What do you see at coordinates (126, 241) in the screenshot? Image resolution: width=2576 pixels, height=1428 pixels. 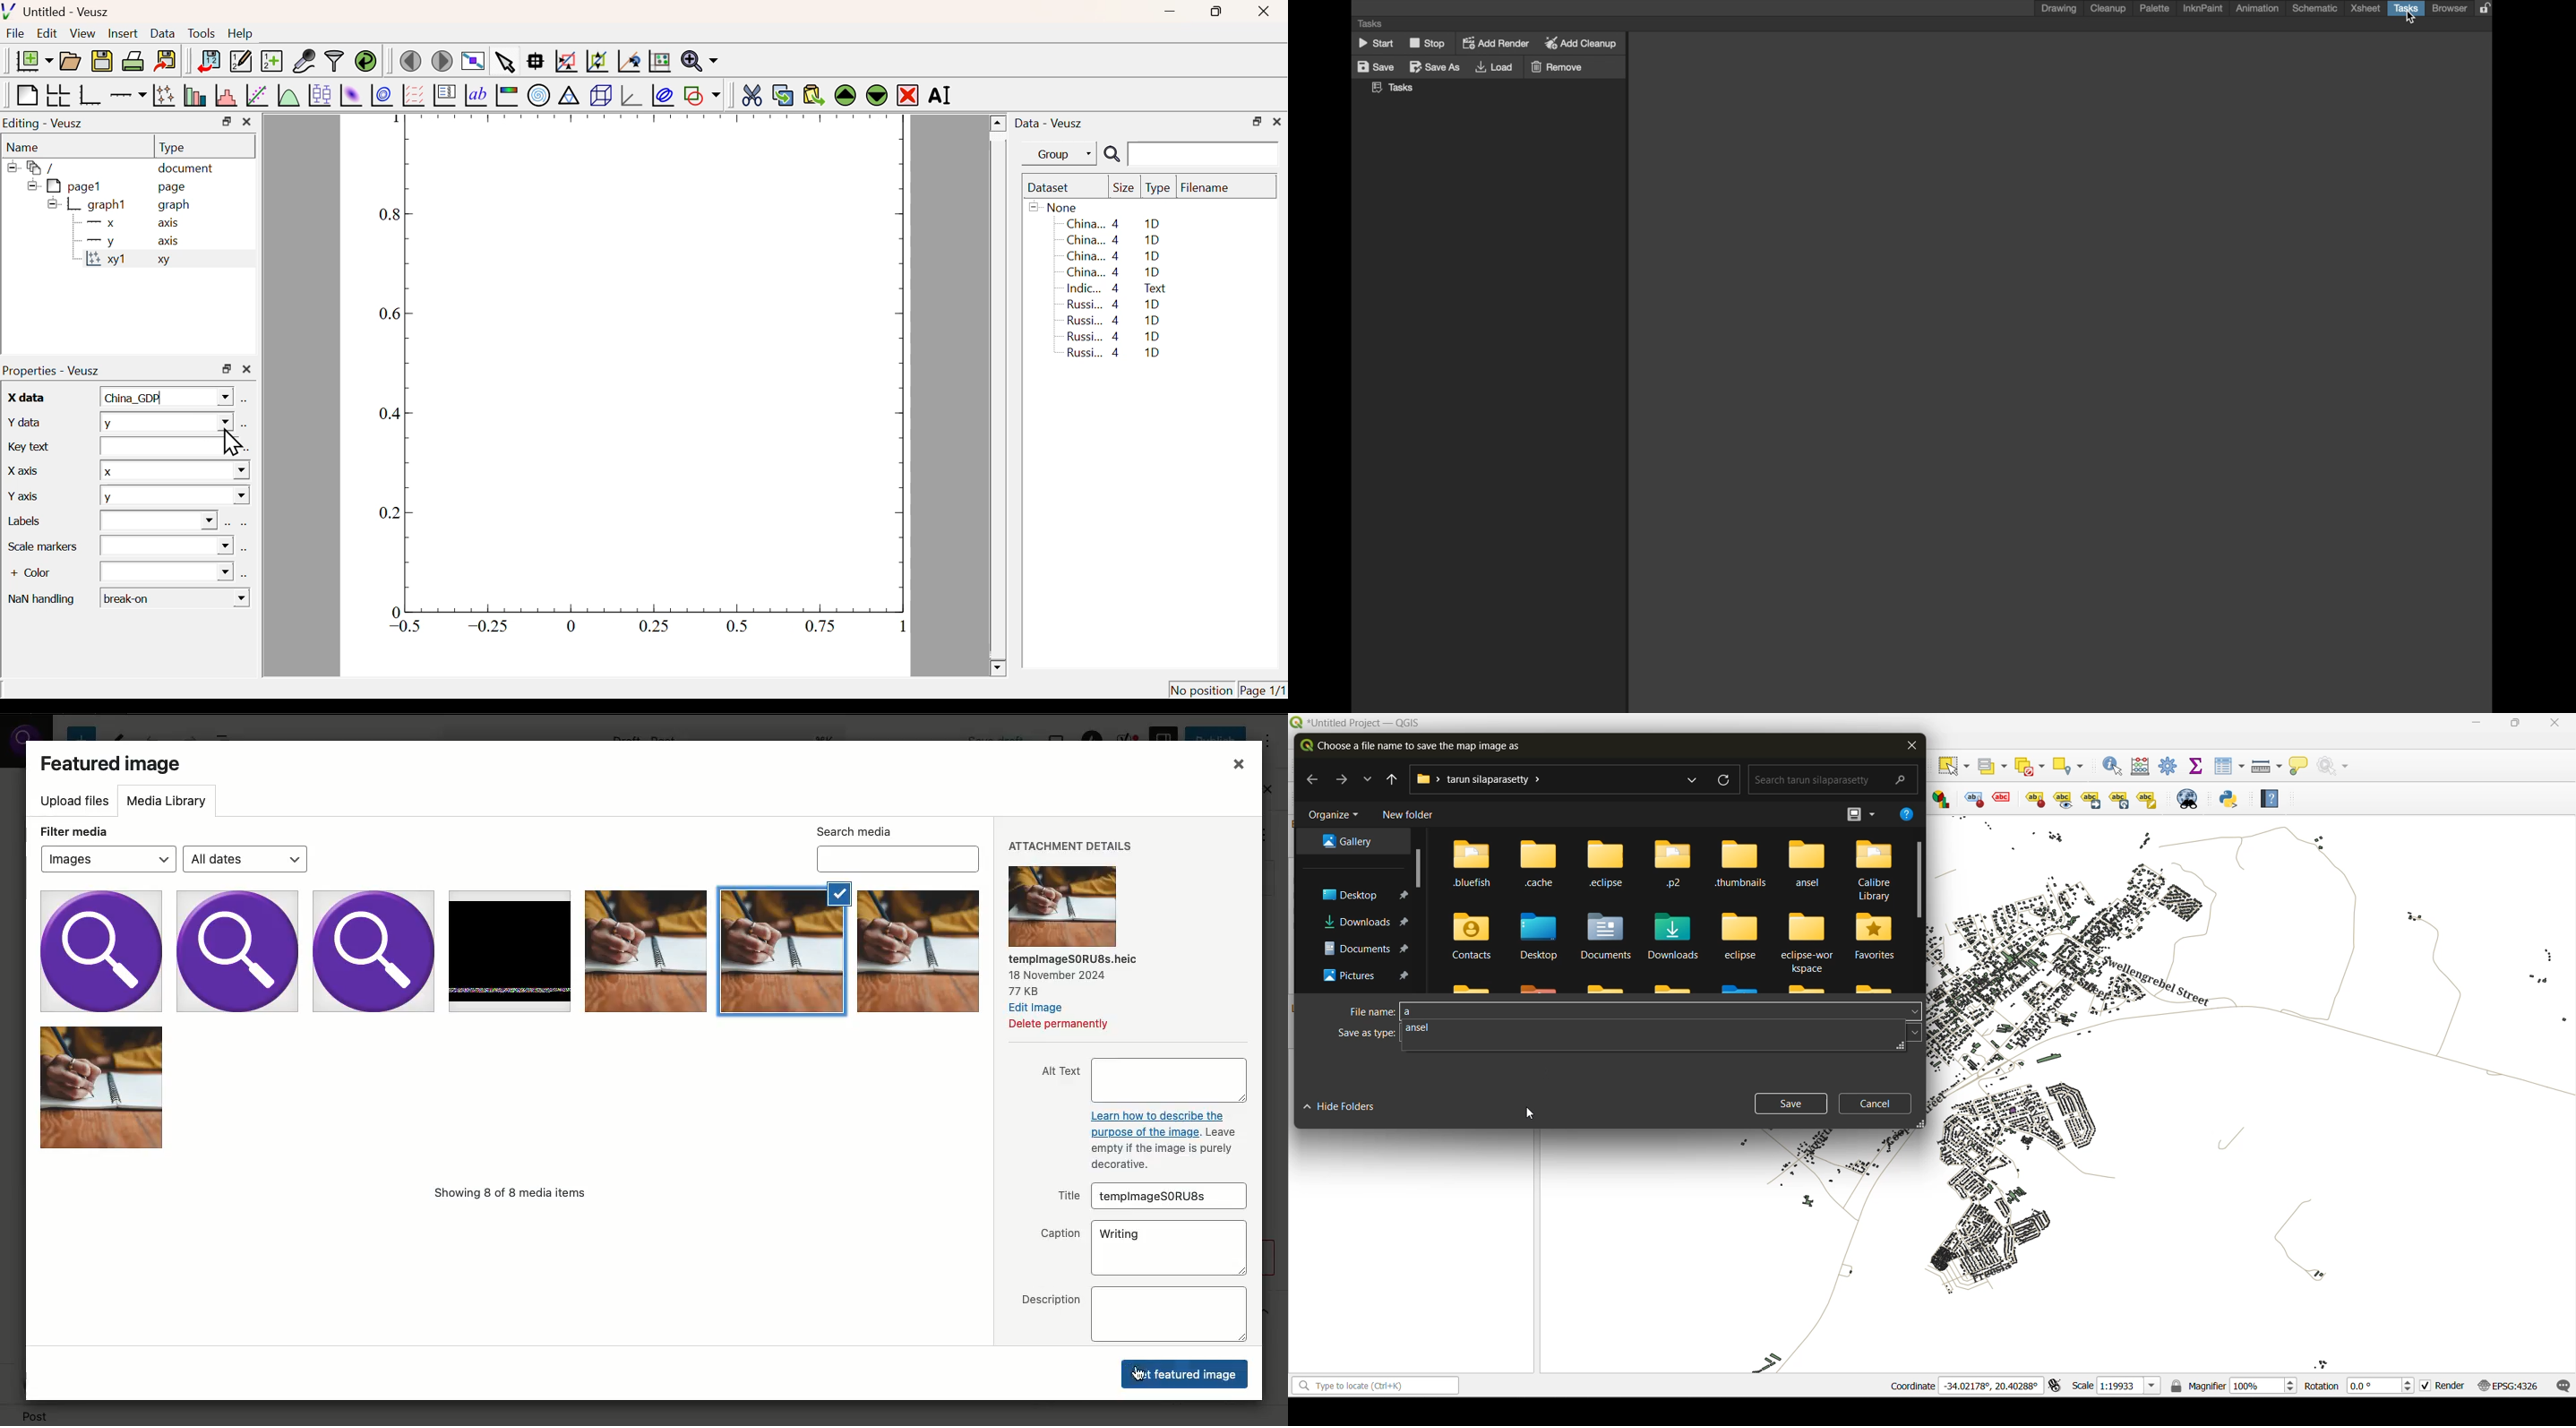 I see `y axis` at bounding box center [126, 241].